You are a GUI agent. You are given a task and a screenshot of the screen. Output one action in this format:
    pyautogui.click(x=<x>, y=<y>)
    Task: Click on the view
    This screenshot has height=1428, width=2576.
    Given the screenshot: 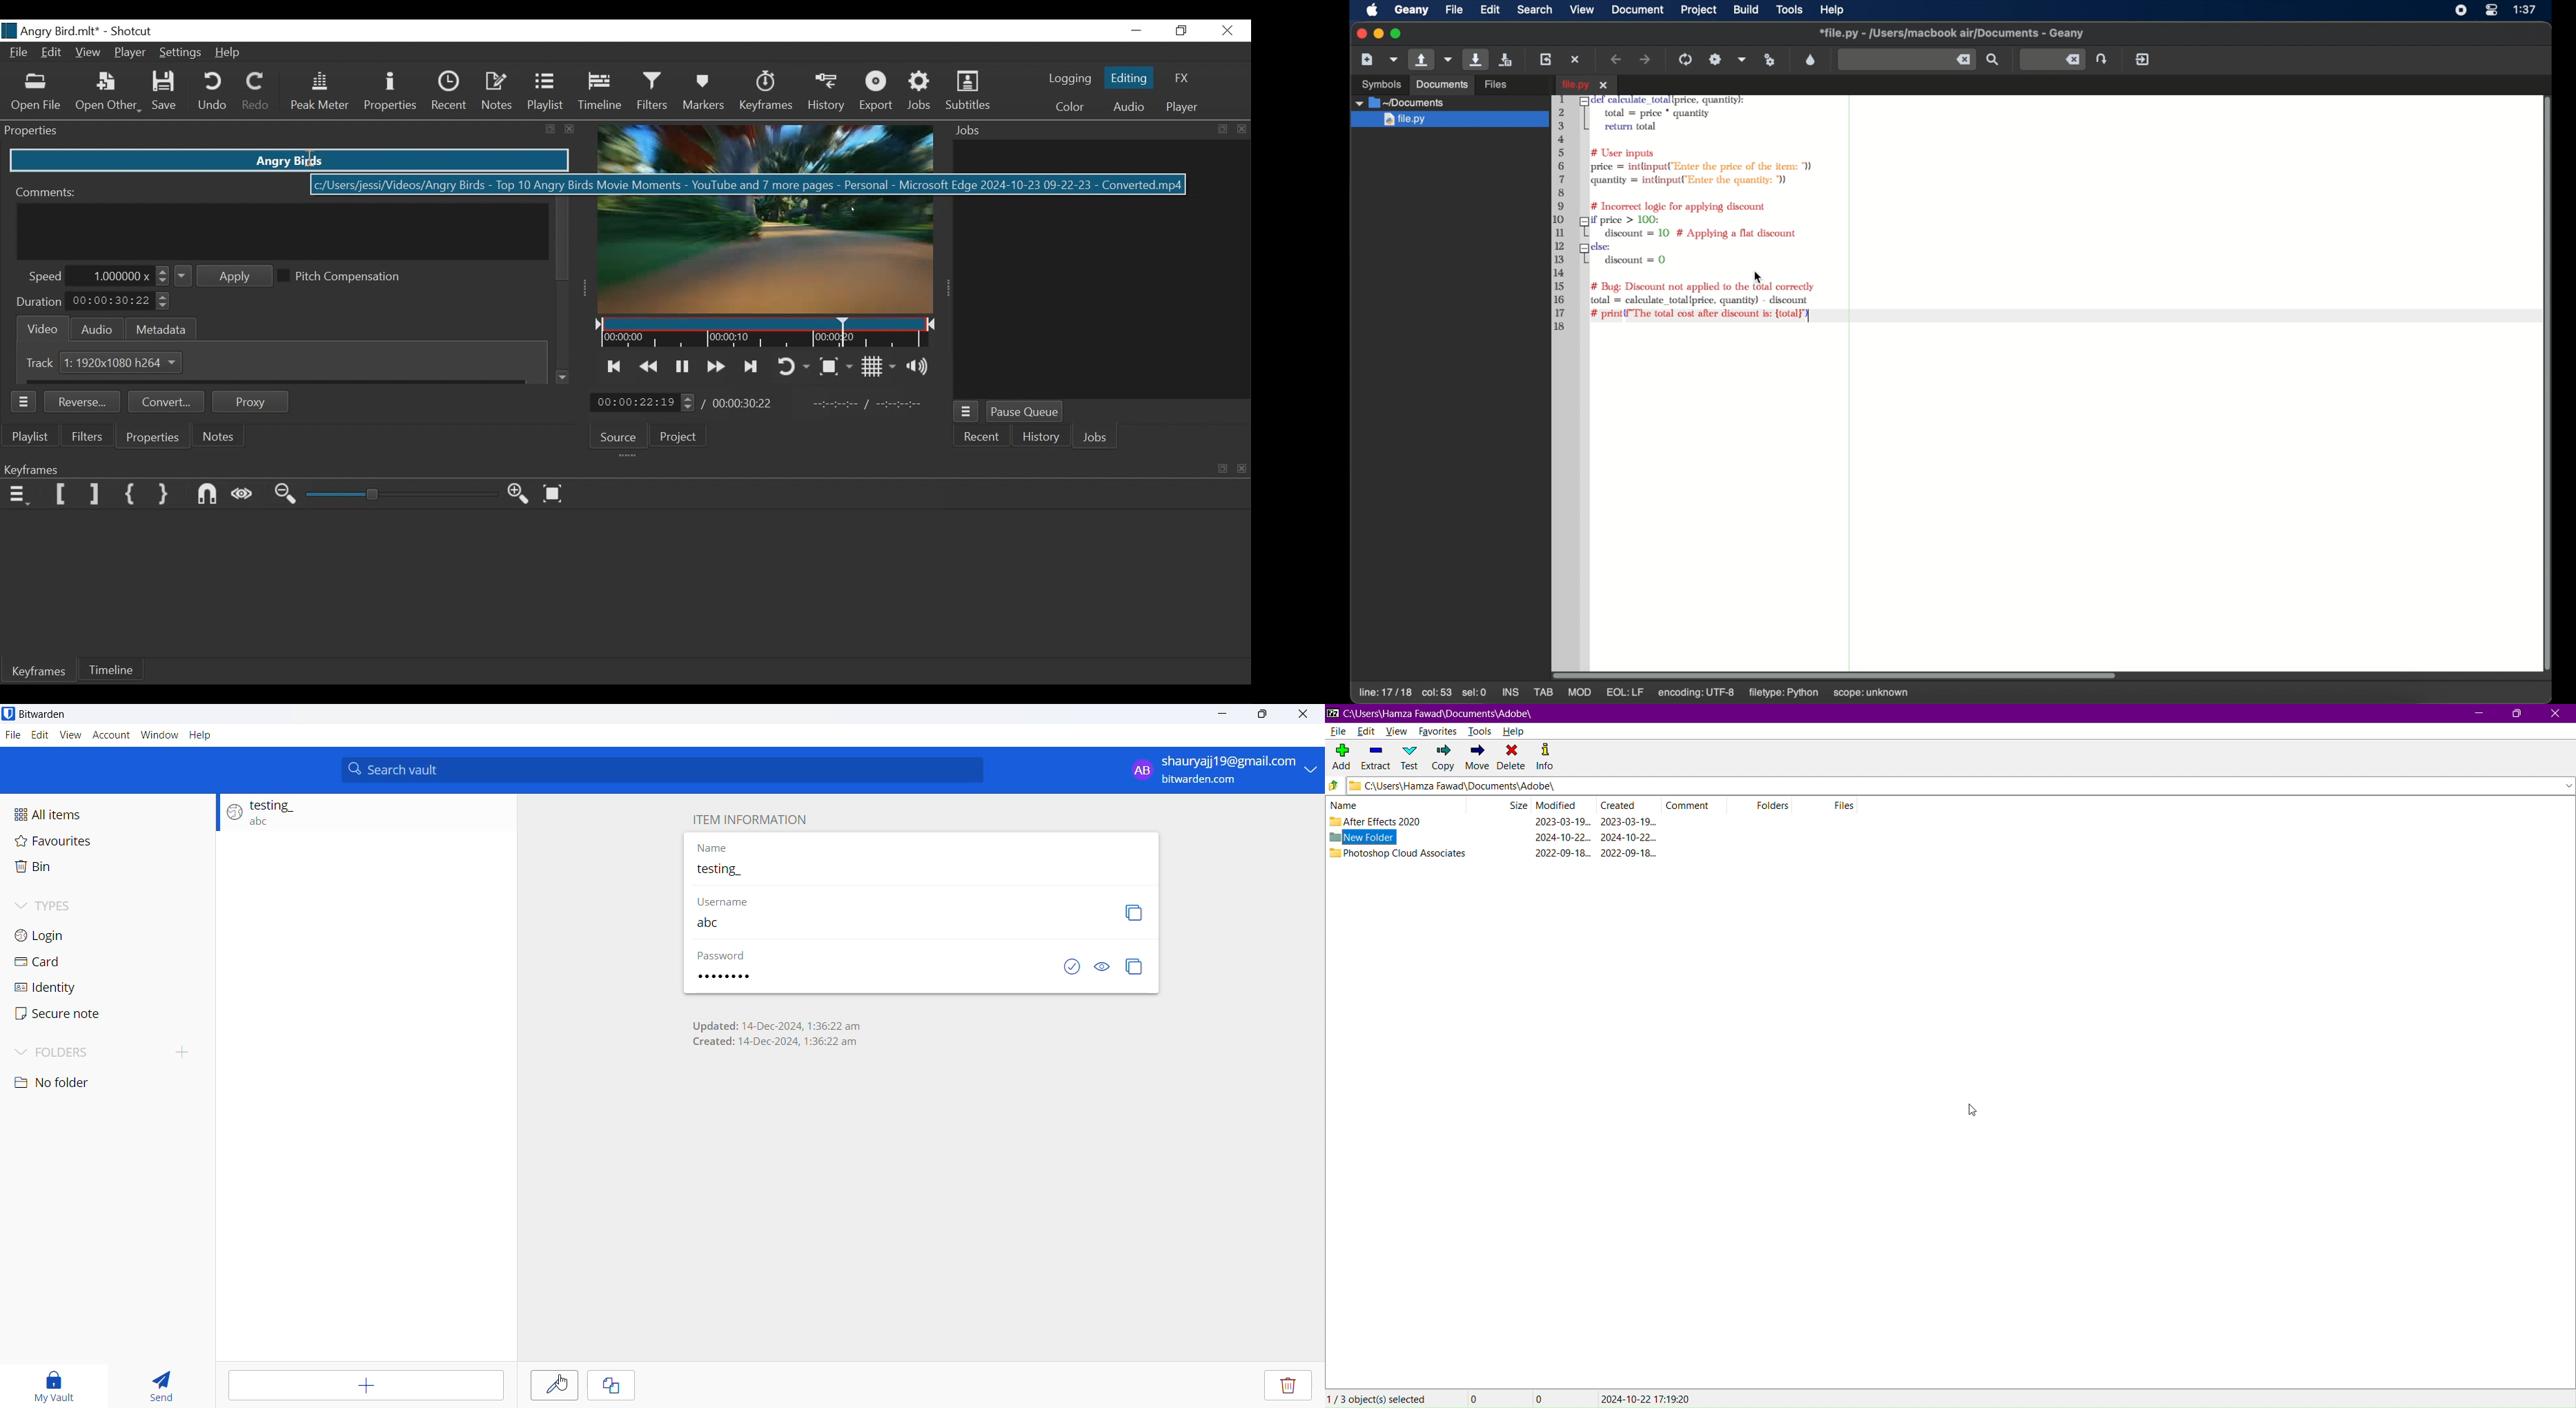 What is the action you would take?
    pyautogui.click(x=70, y=734)
    